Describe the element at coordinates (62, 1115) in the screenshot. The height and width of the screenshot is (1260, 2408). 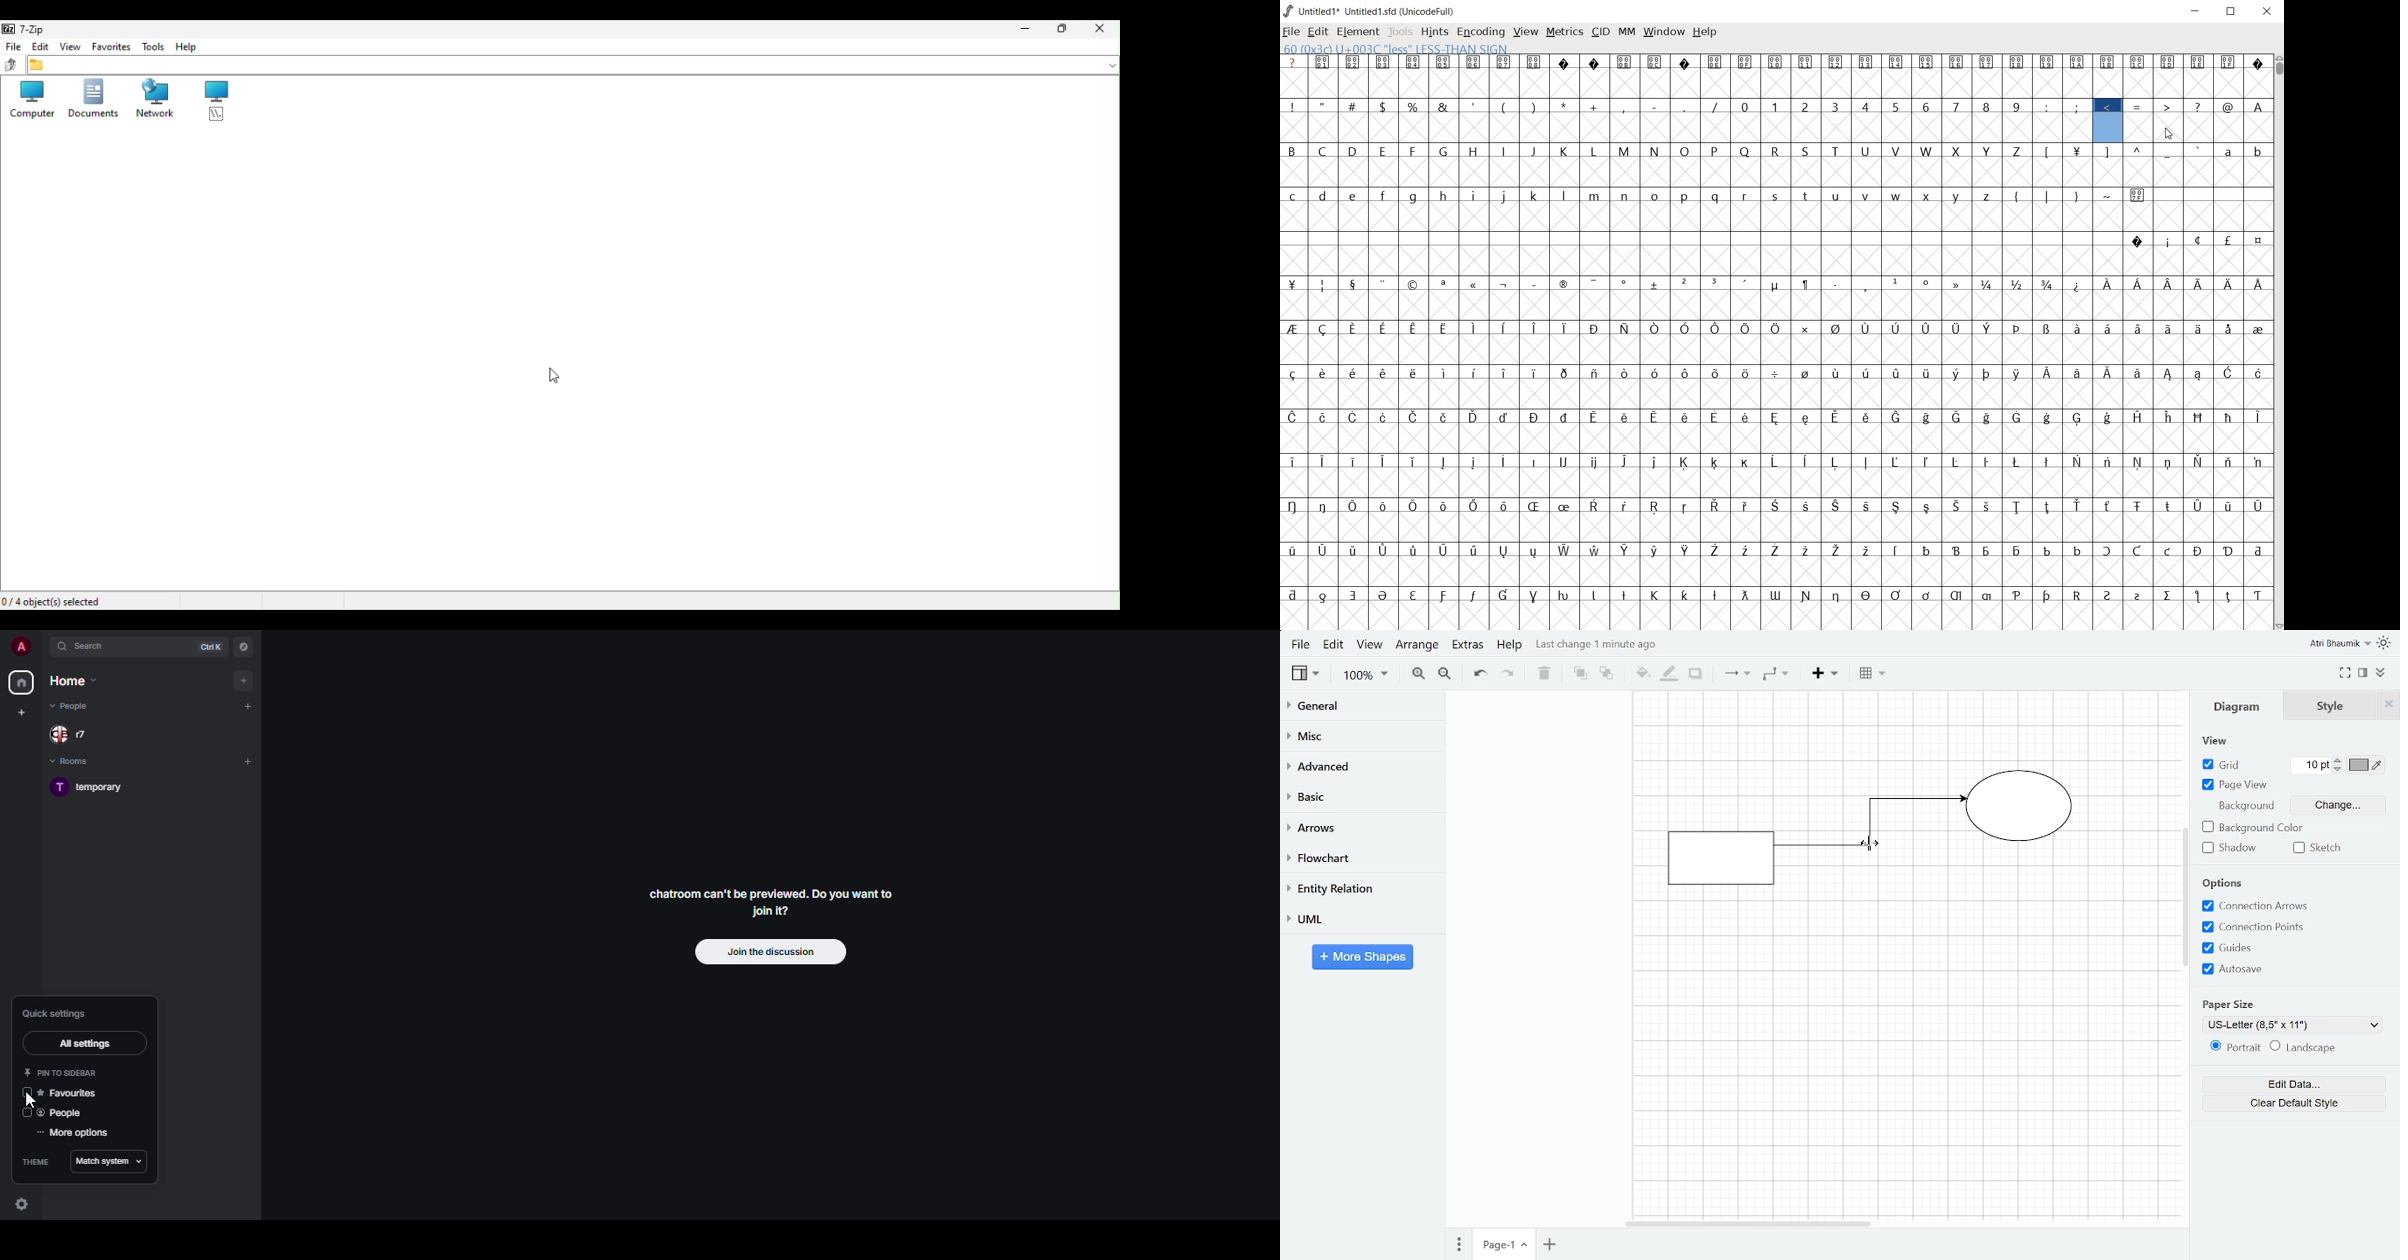
I see `people` at that location.